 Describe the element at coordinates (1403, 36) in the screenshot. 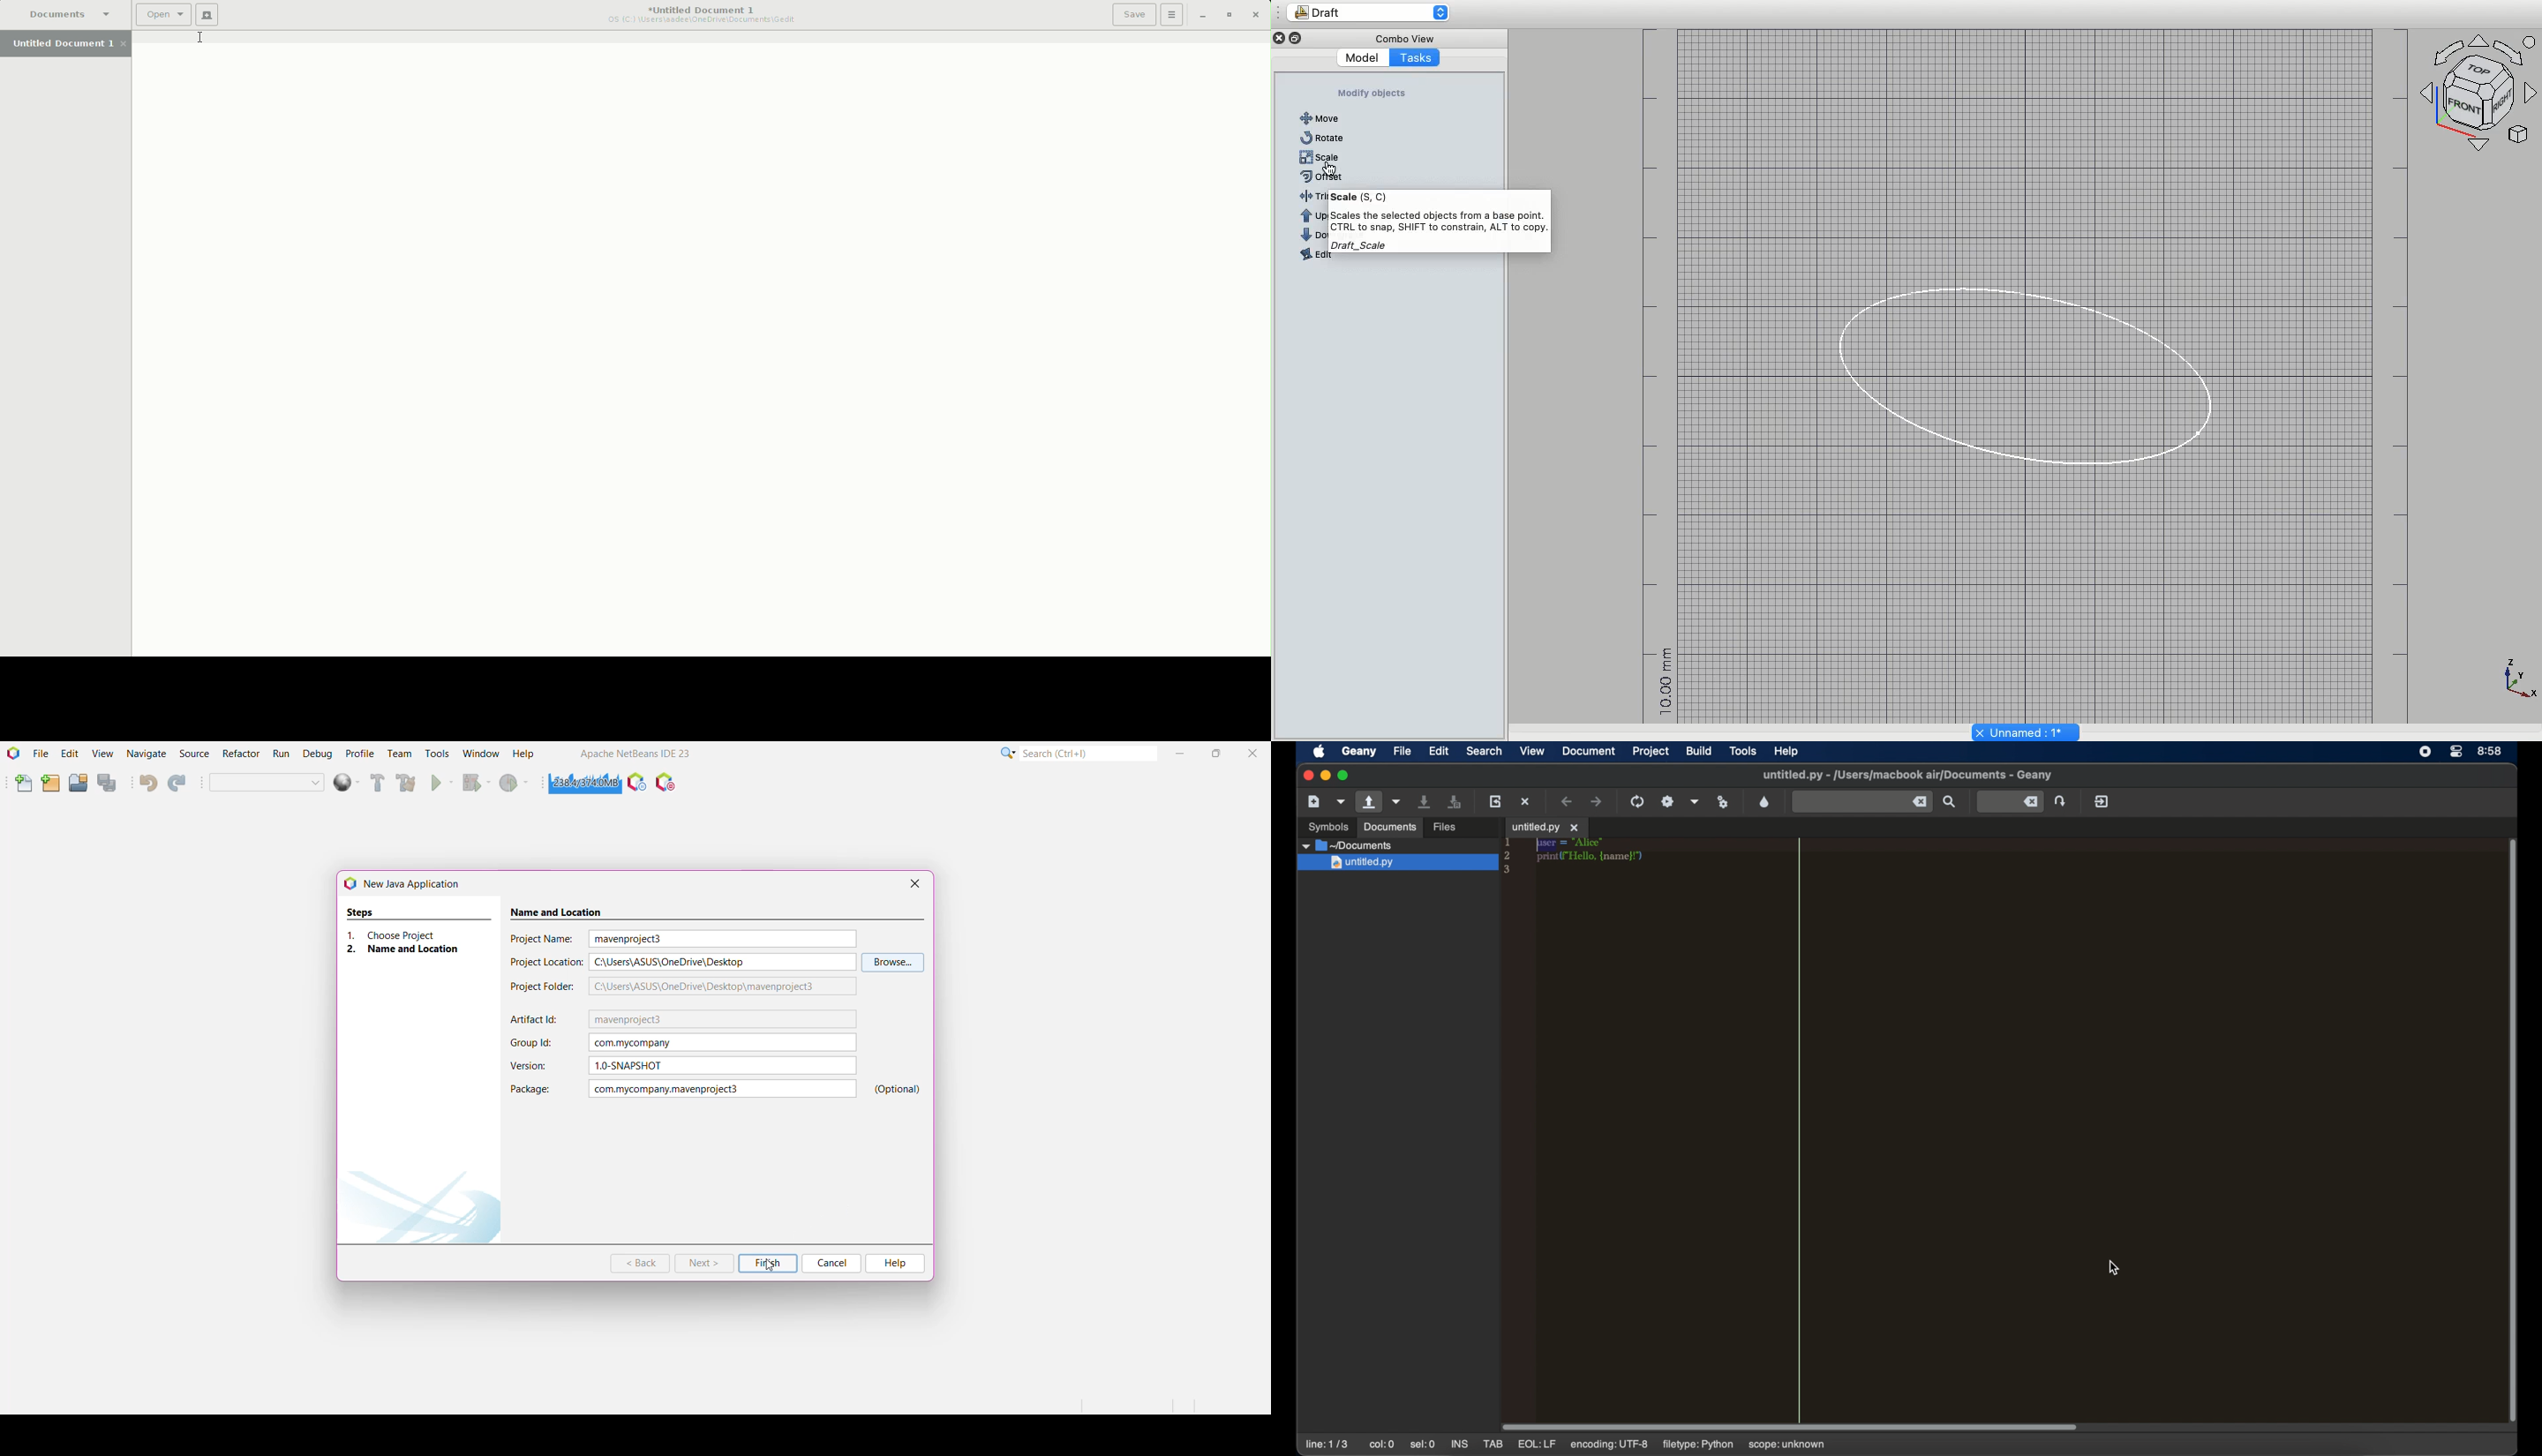

I see `Combo View` at that location.